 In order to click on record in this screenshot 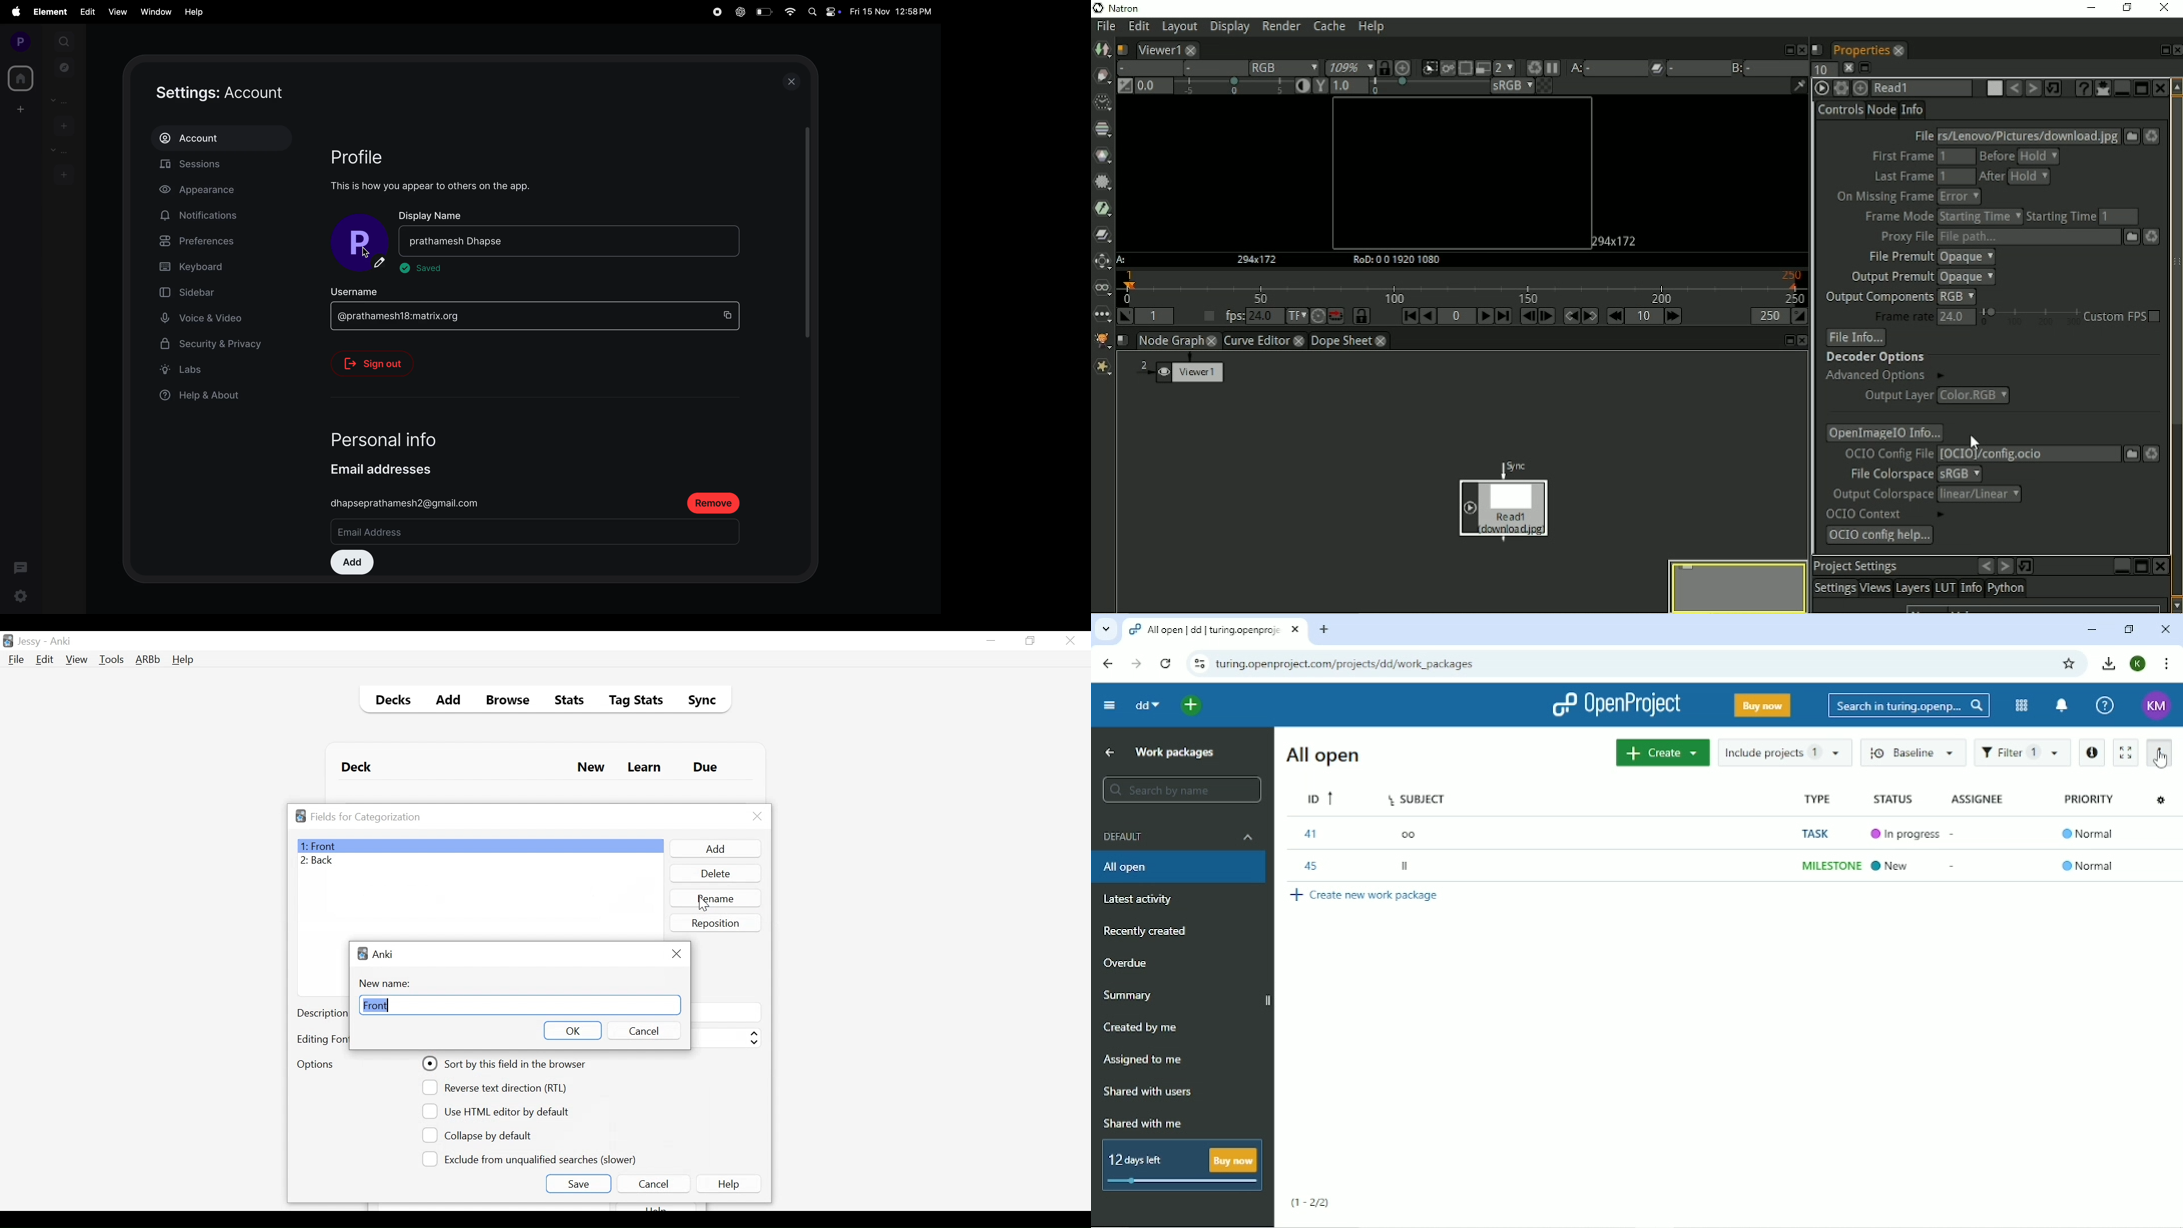, I will do `click(716, 12)`.